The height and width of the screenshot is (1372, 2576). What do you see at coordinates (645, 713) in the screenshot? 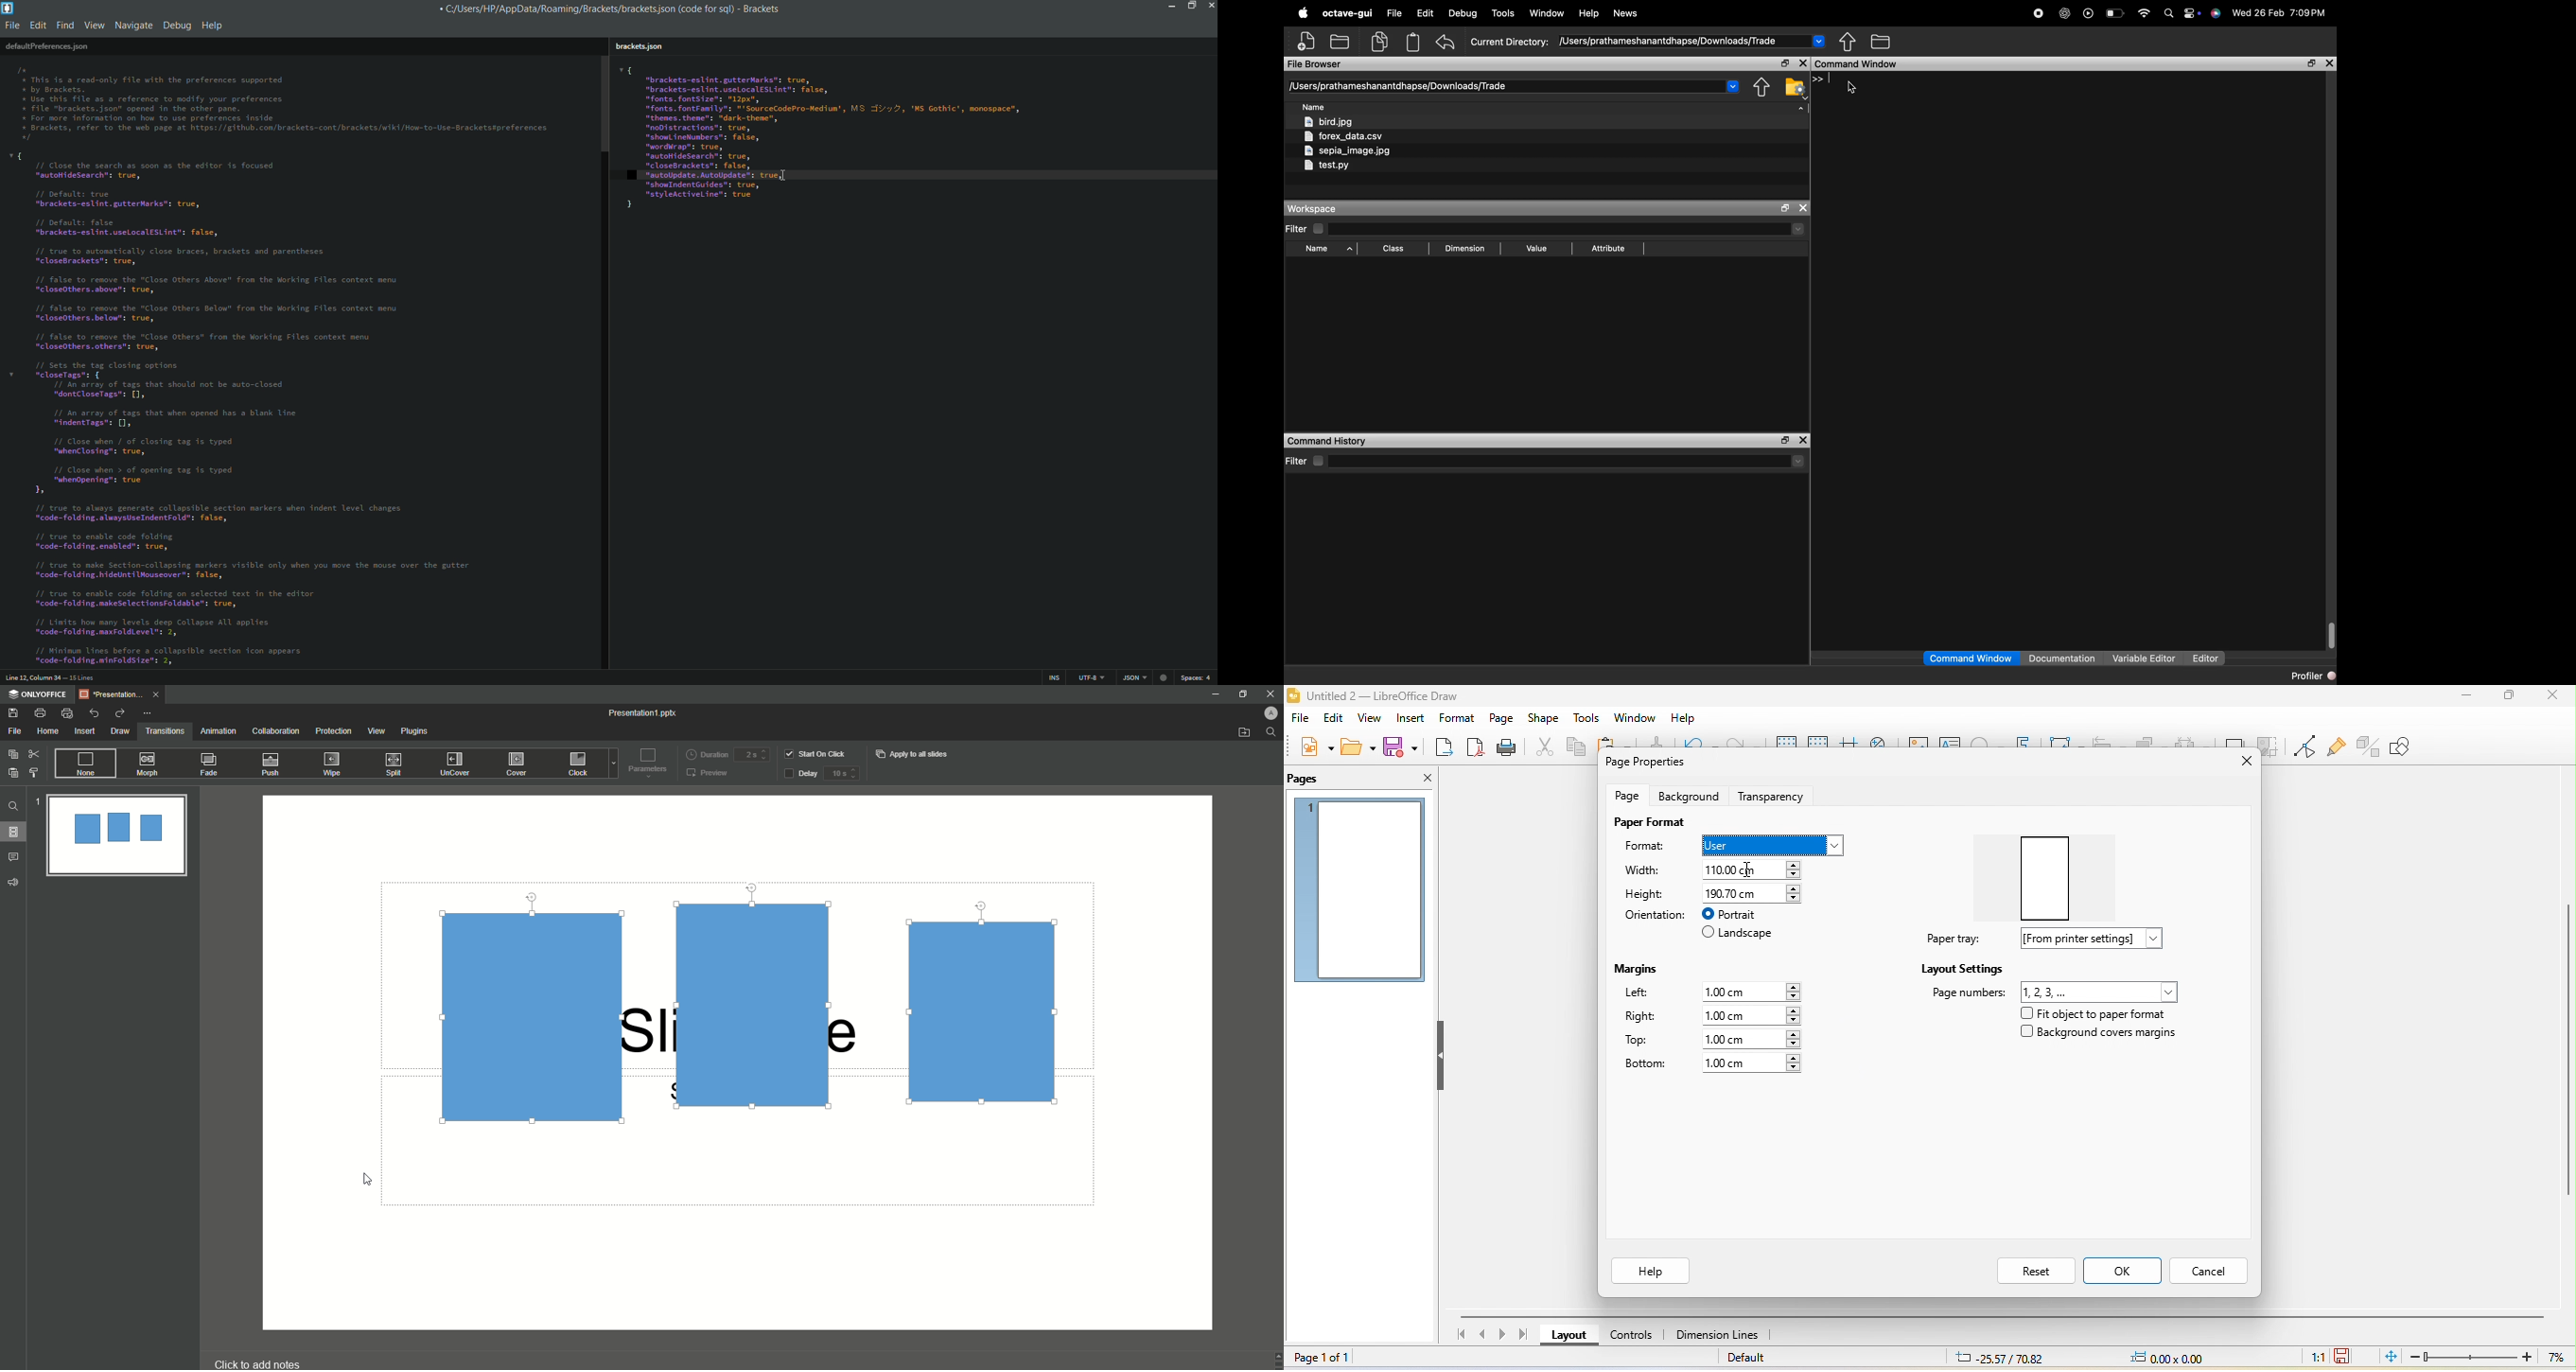
I see `Presentation 1` at bounding box center [645, 713].